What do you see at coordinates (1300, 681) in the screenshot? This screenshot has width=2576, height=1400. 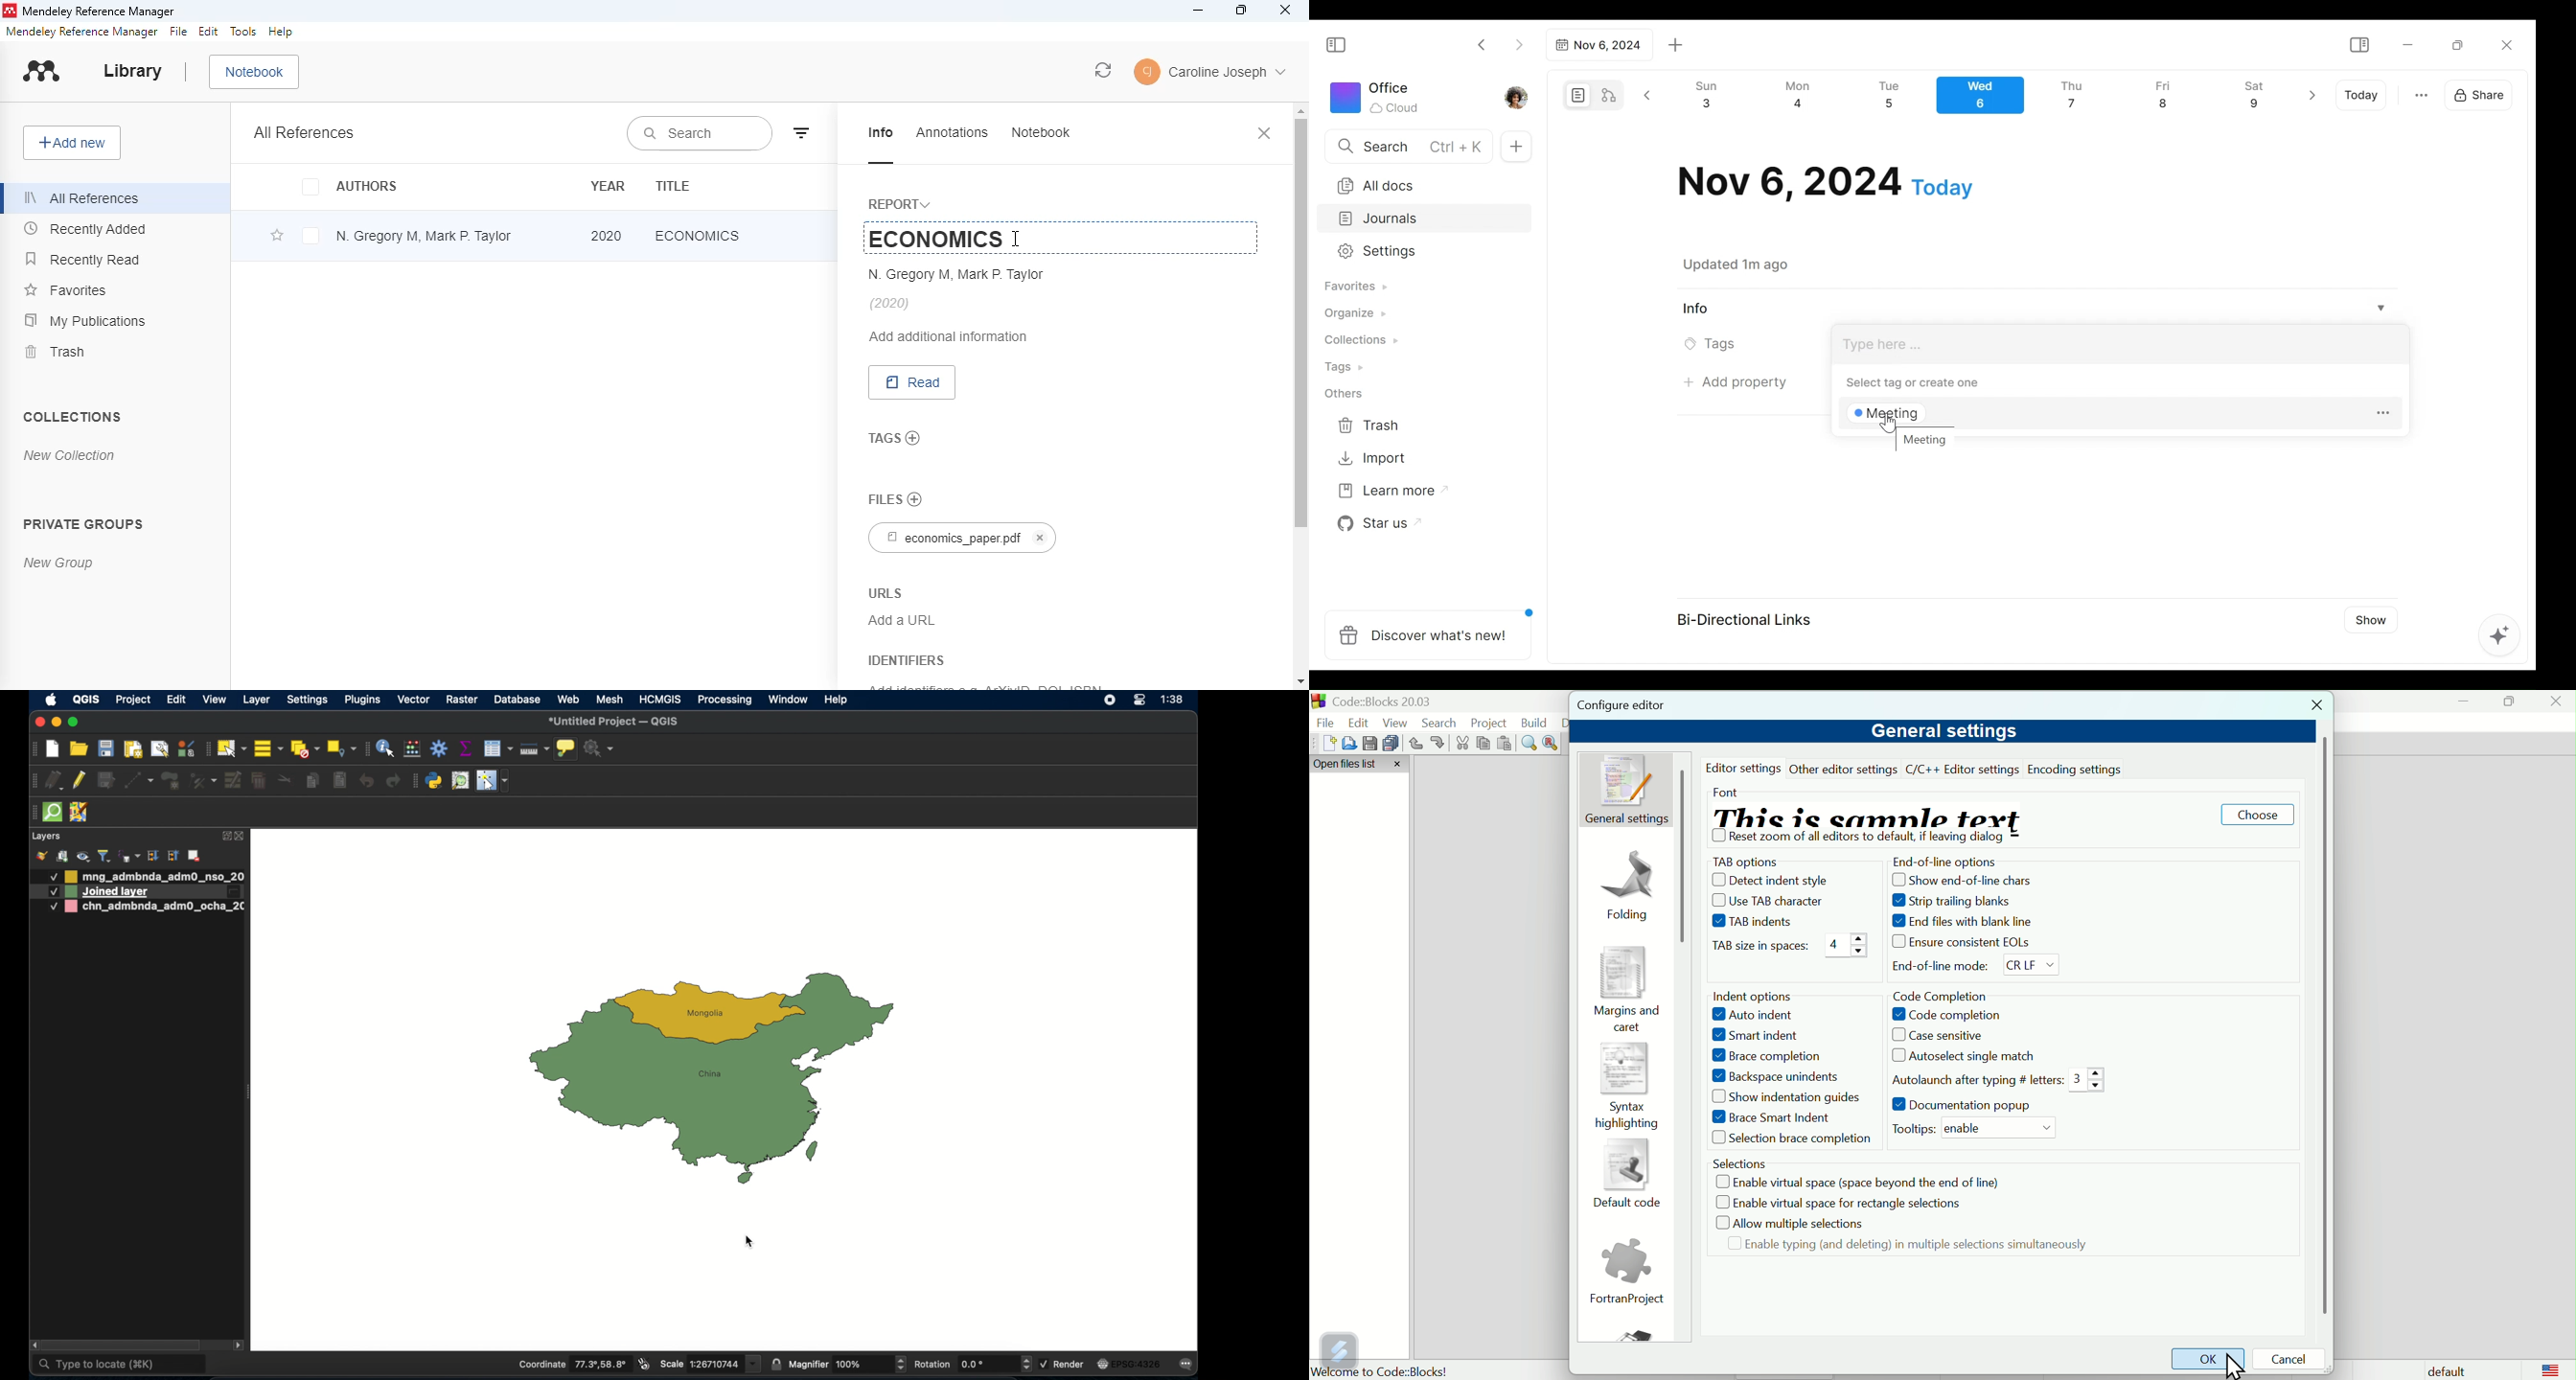 I see `scroll down` at bounding box center [1300, 681].